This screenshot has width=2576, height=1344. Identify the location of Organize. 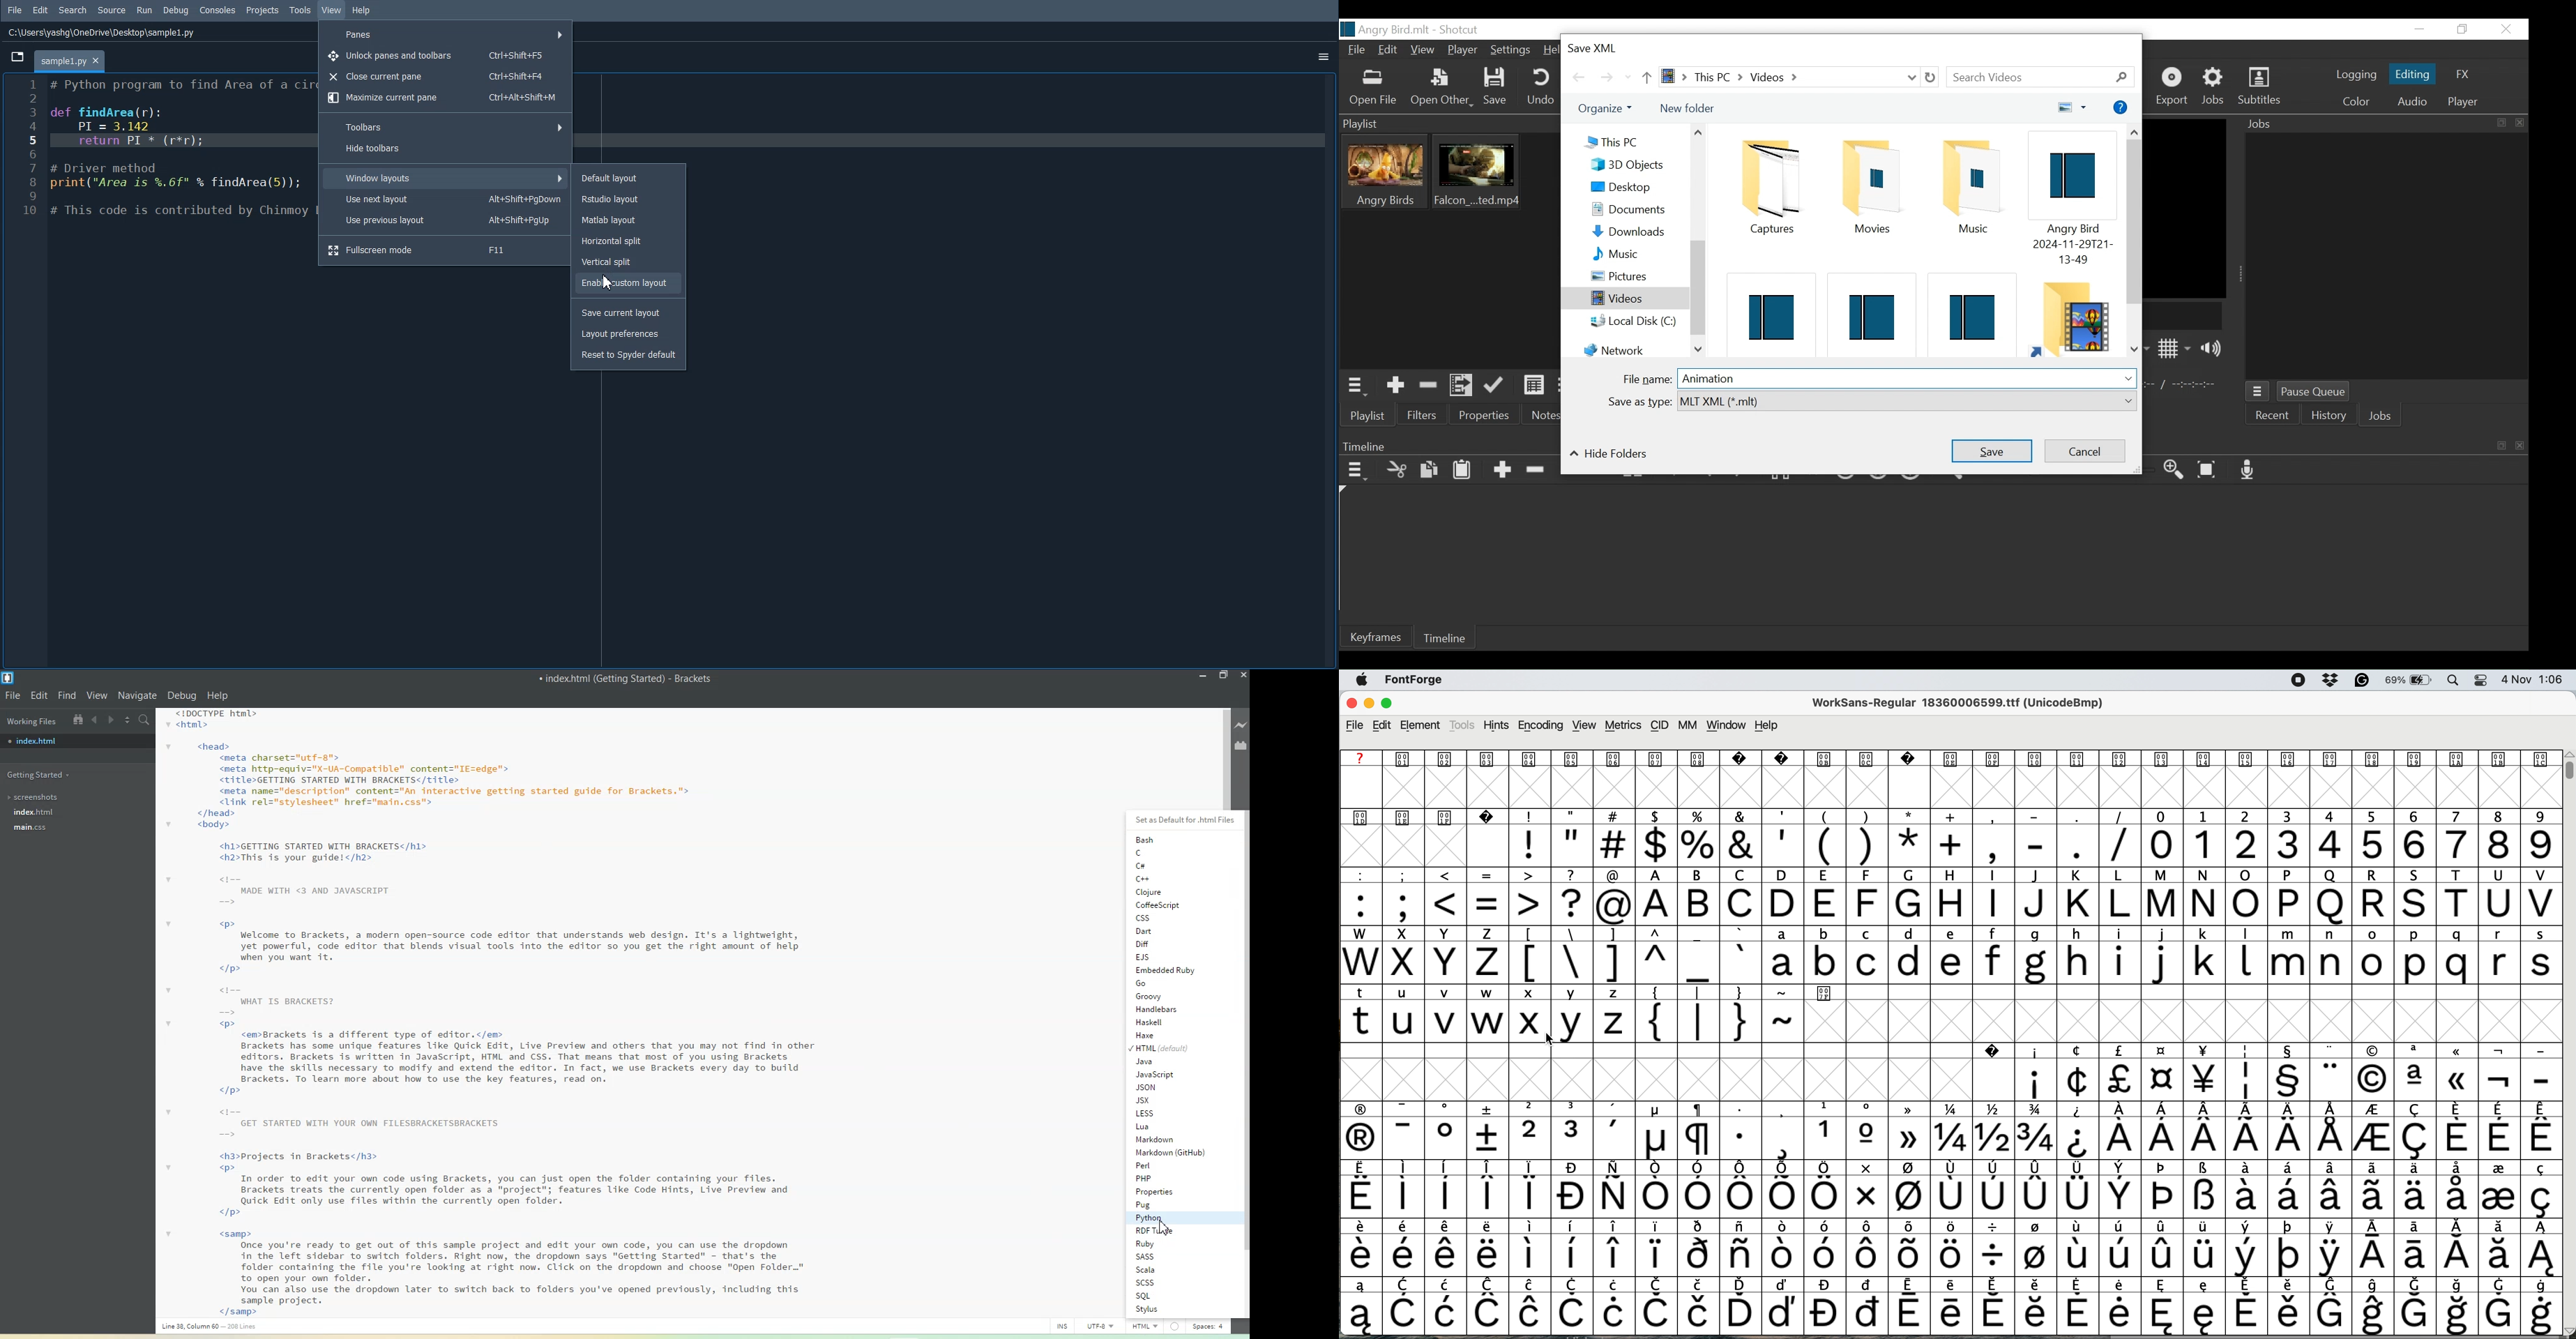
(1608, 108).